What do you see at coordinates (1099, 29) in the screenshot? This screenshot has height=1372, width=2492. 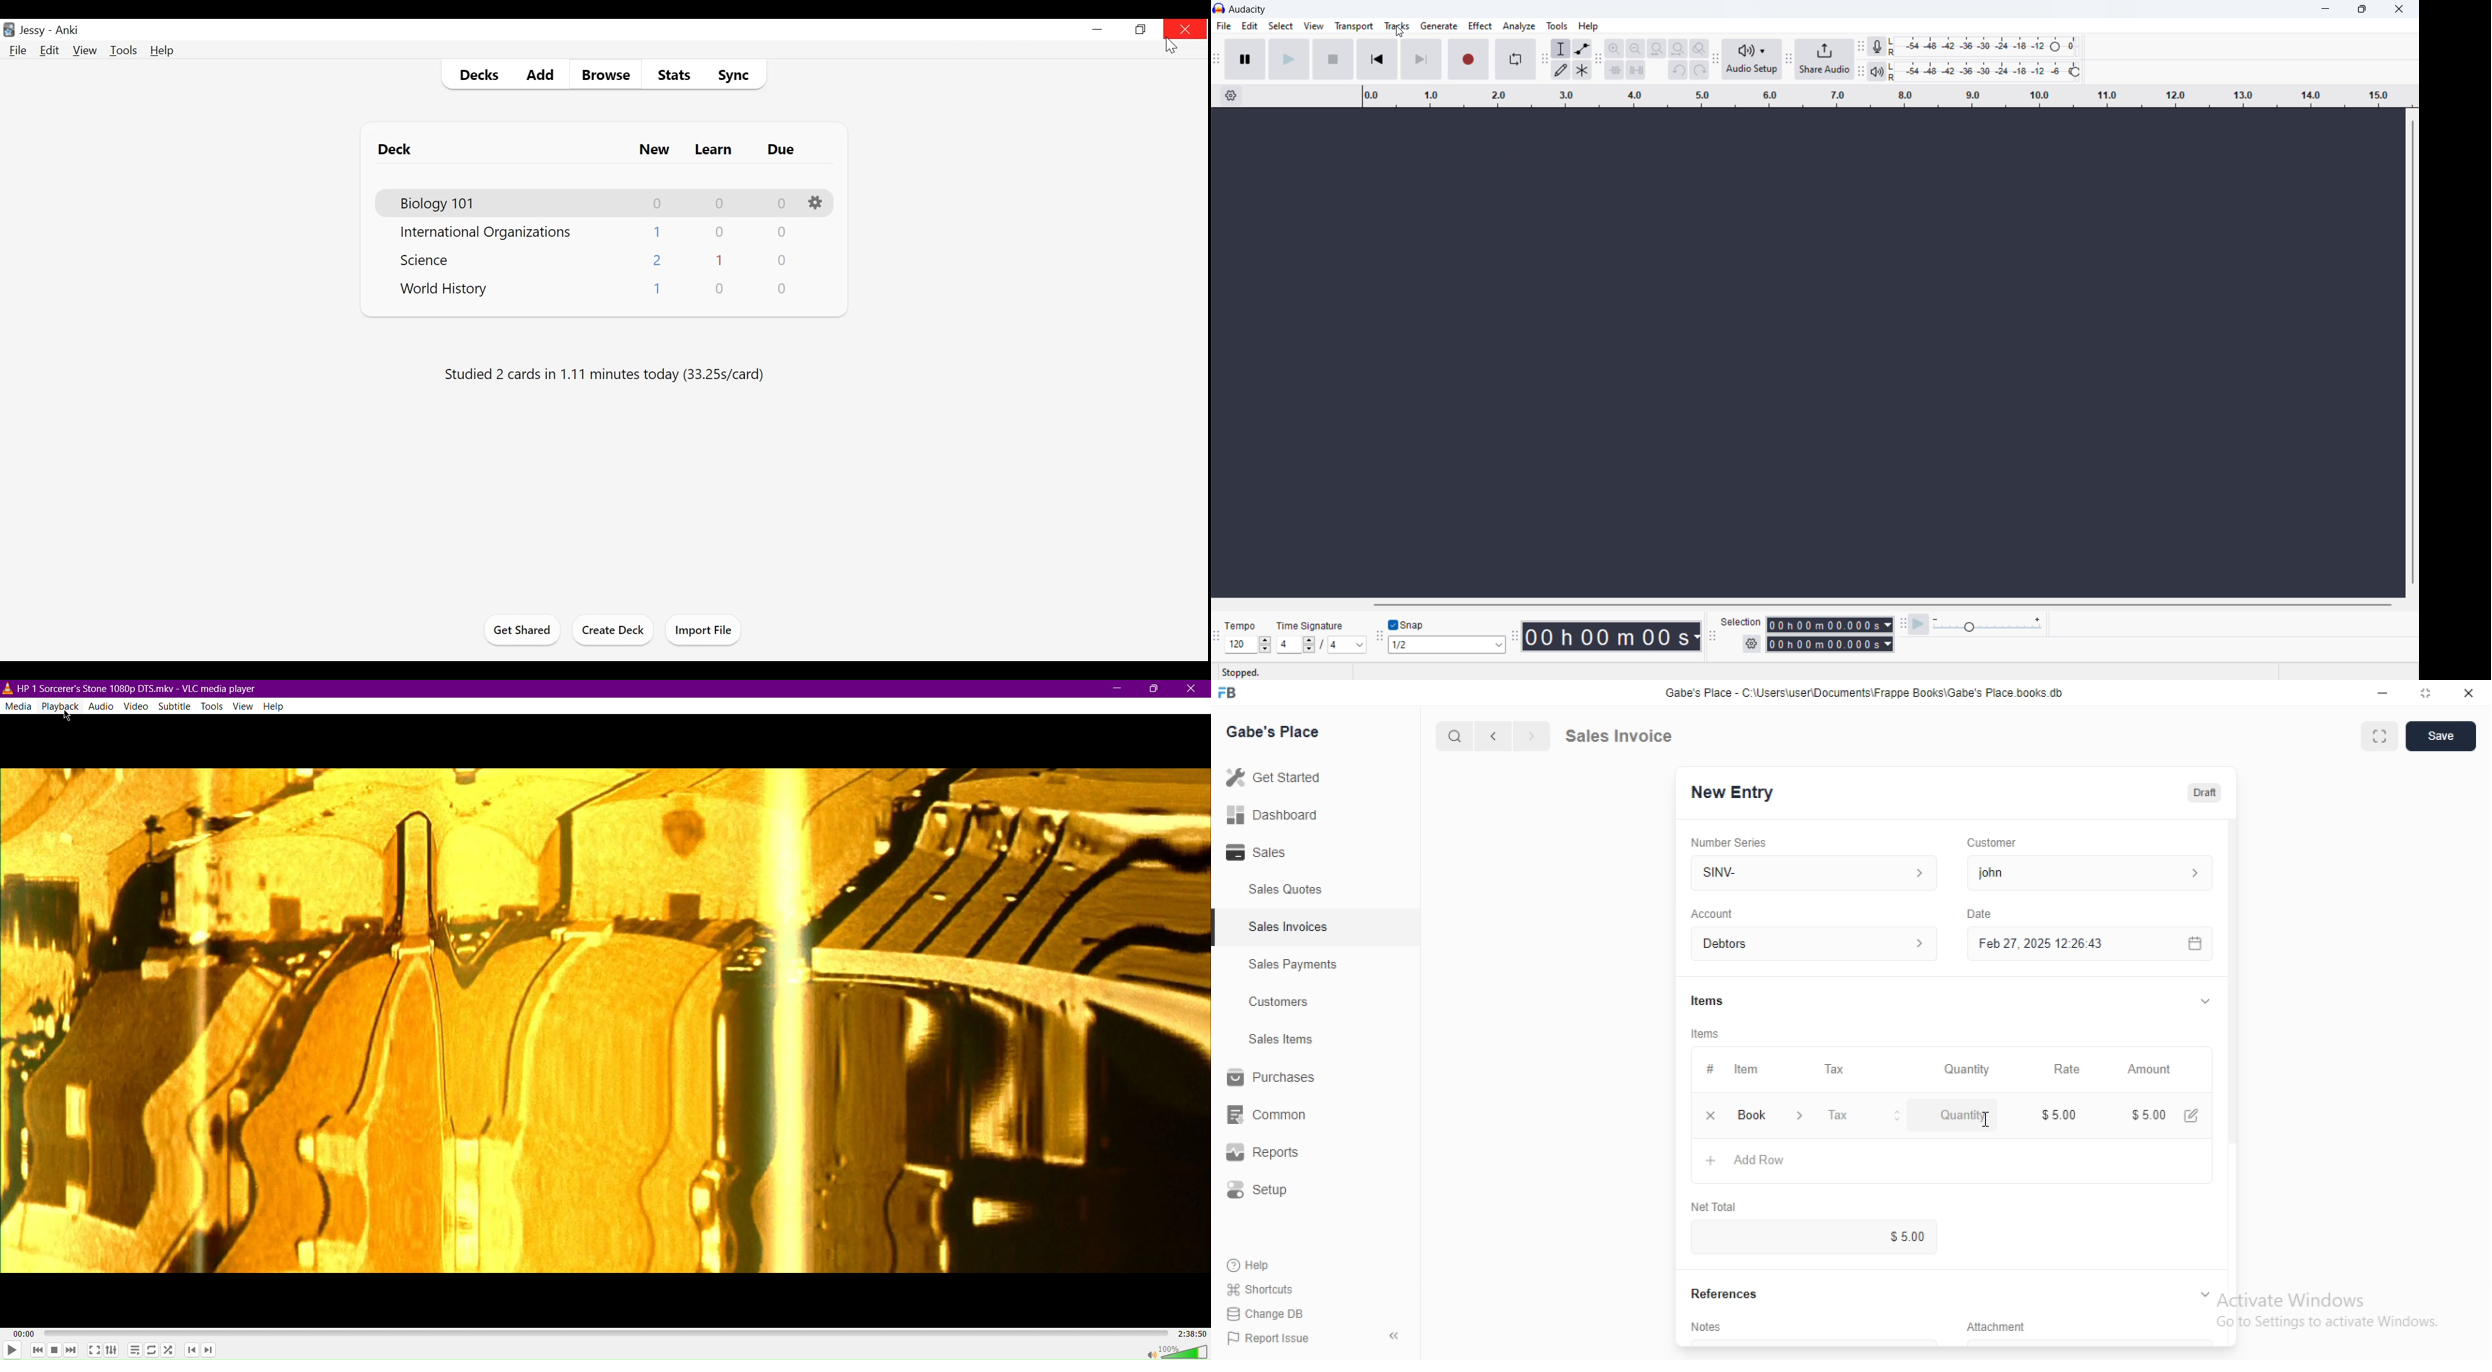 I see `minimize` at bounding box center [1099, 29].